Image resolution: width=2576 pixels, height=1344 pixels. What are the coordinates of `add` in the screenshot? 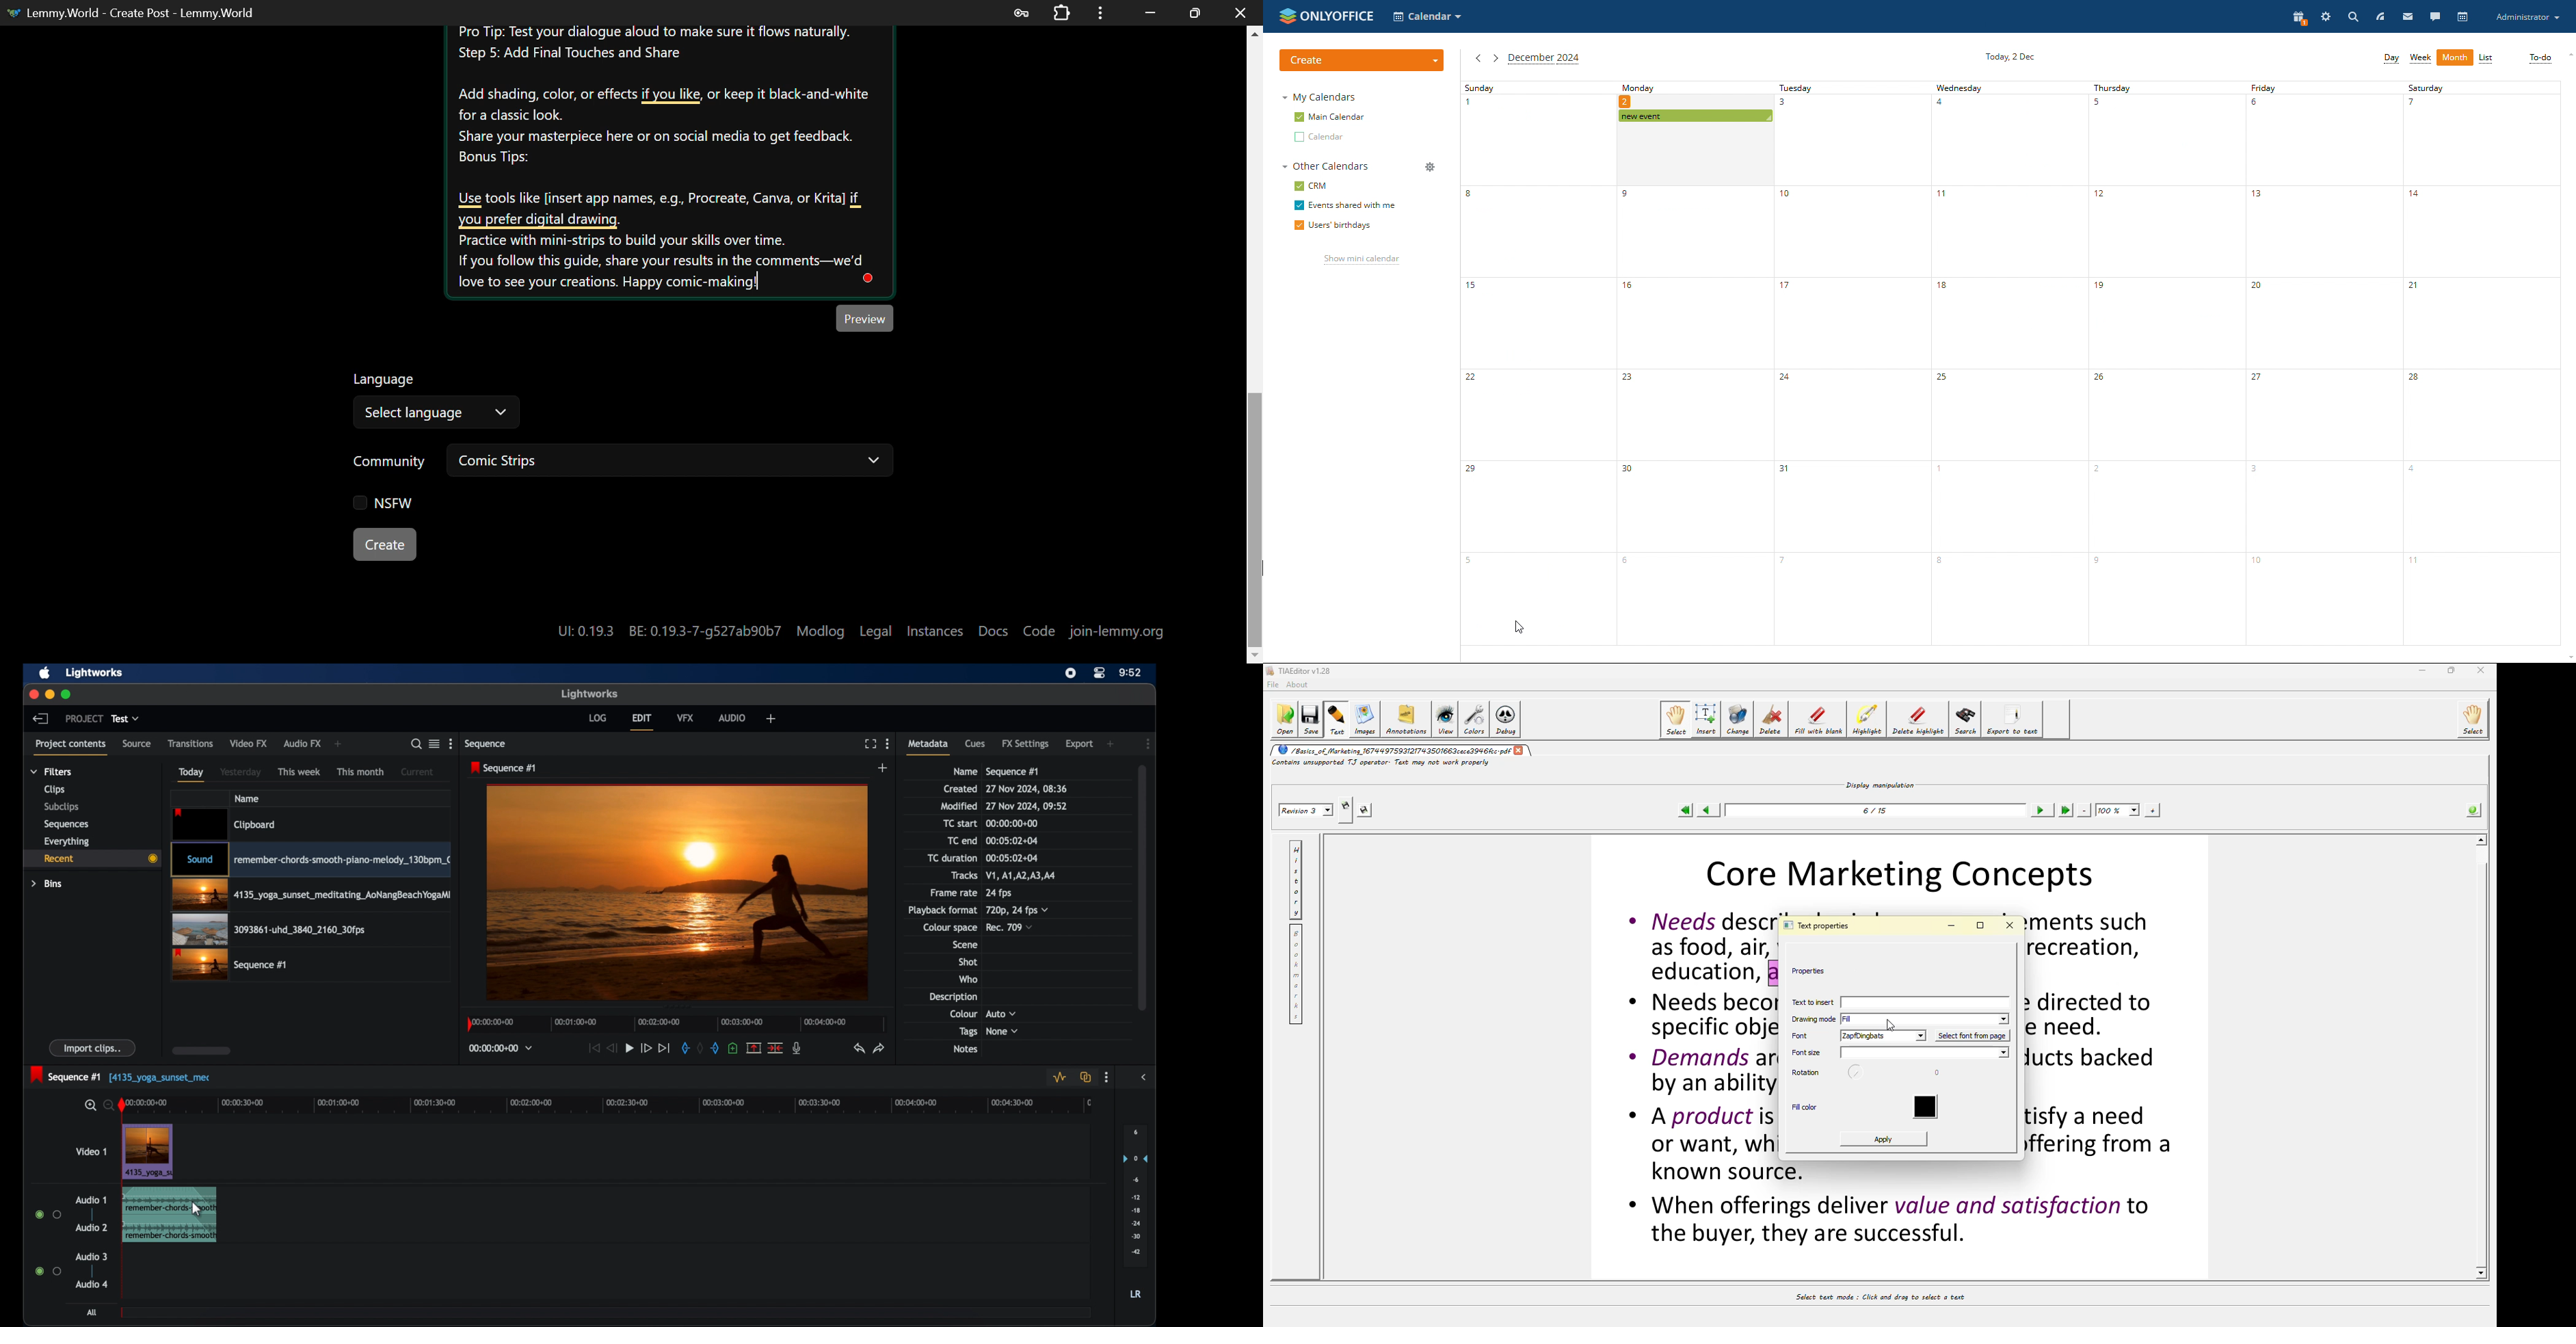 It's located at (339, 744).